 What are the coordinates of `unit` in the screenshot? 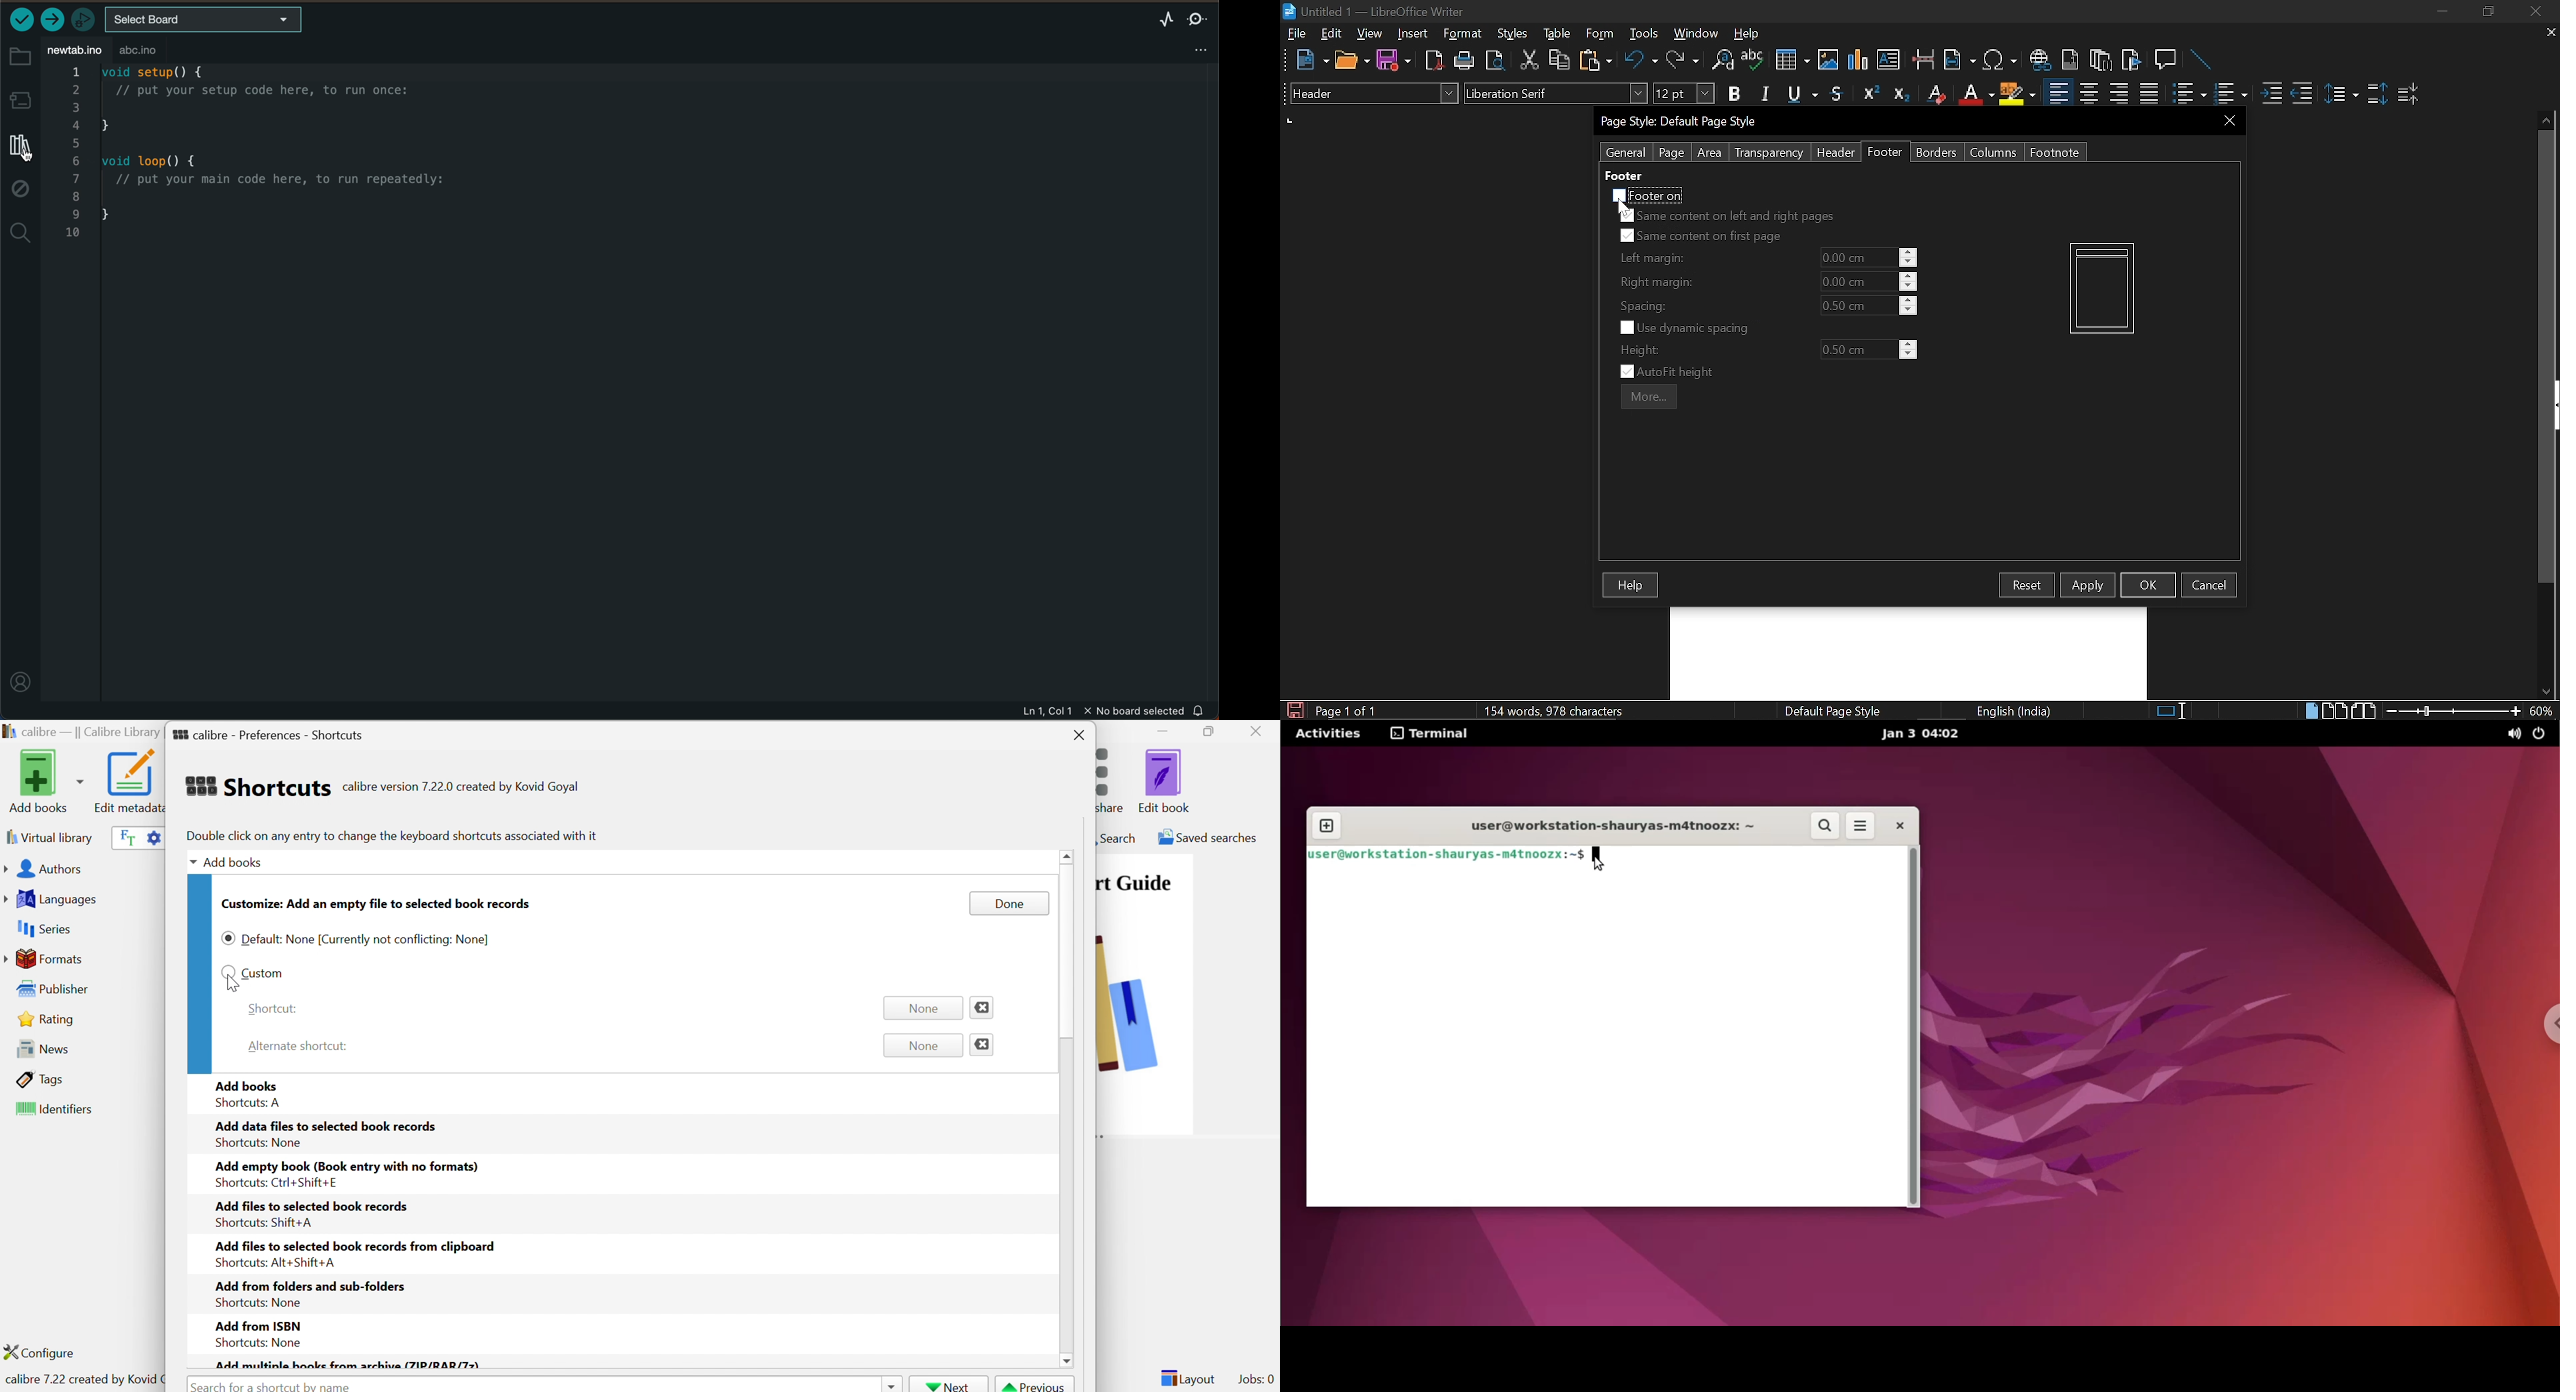 It's located at (1290, 120).